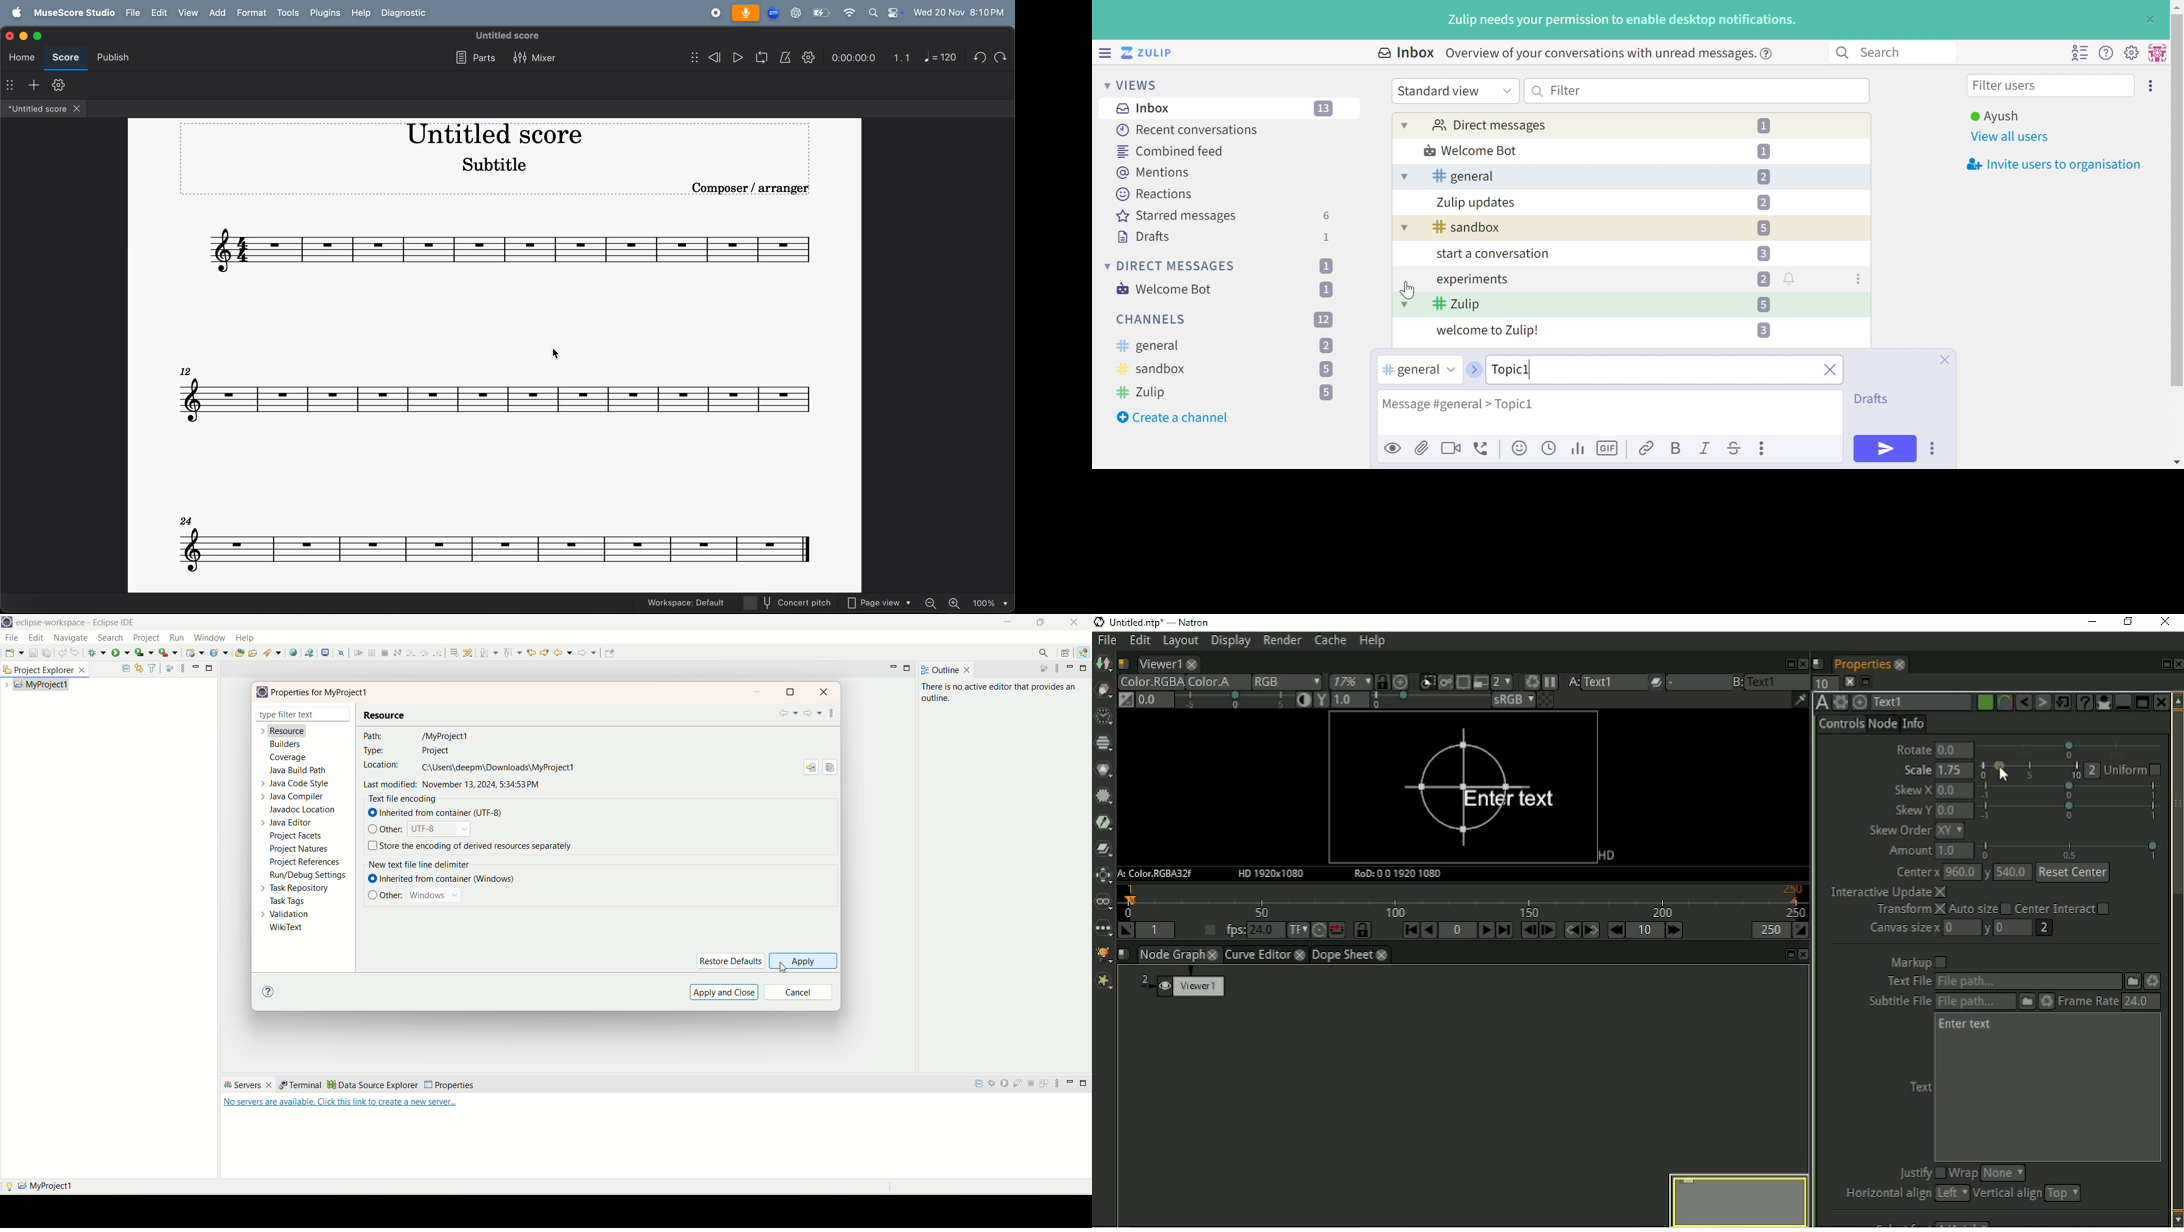  I want to click on Hide user list, so click(2079, 53).